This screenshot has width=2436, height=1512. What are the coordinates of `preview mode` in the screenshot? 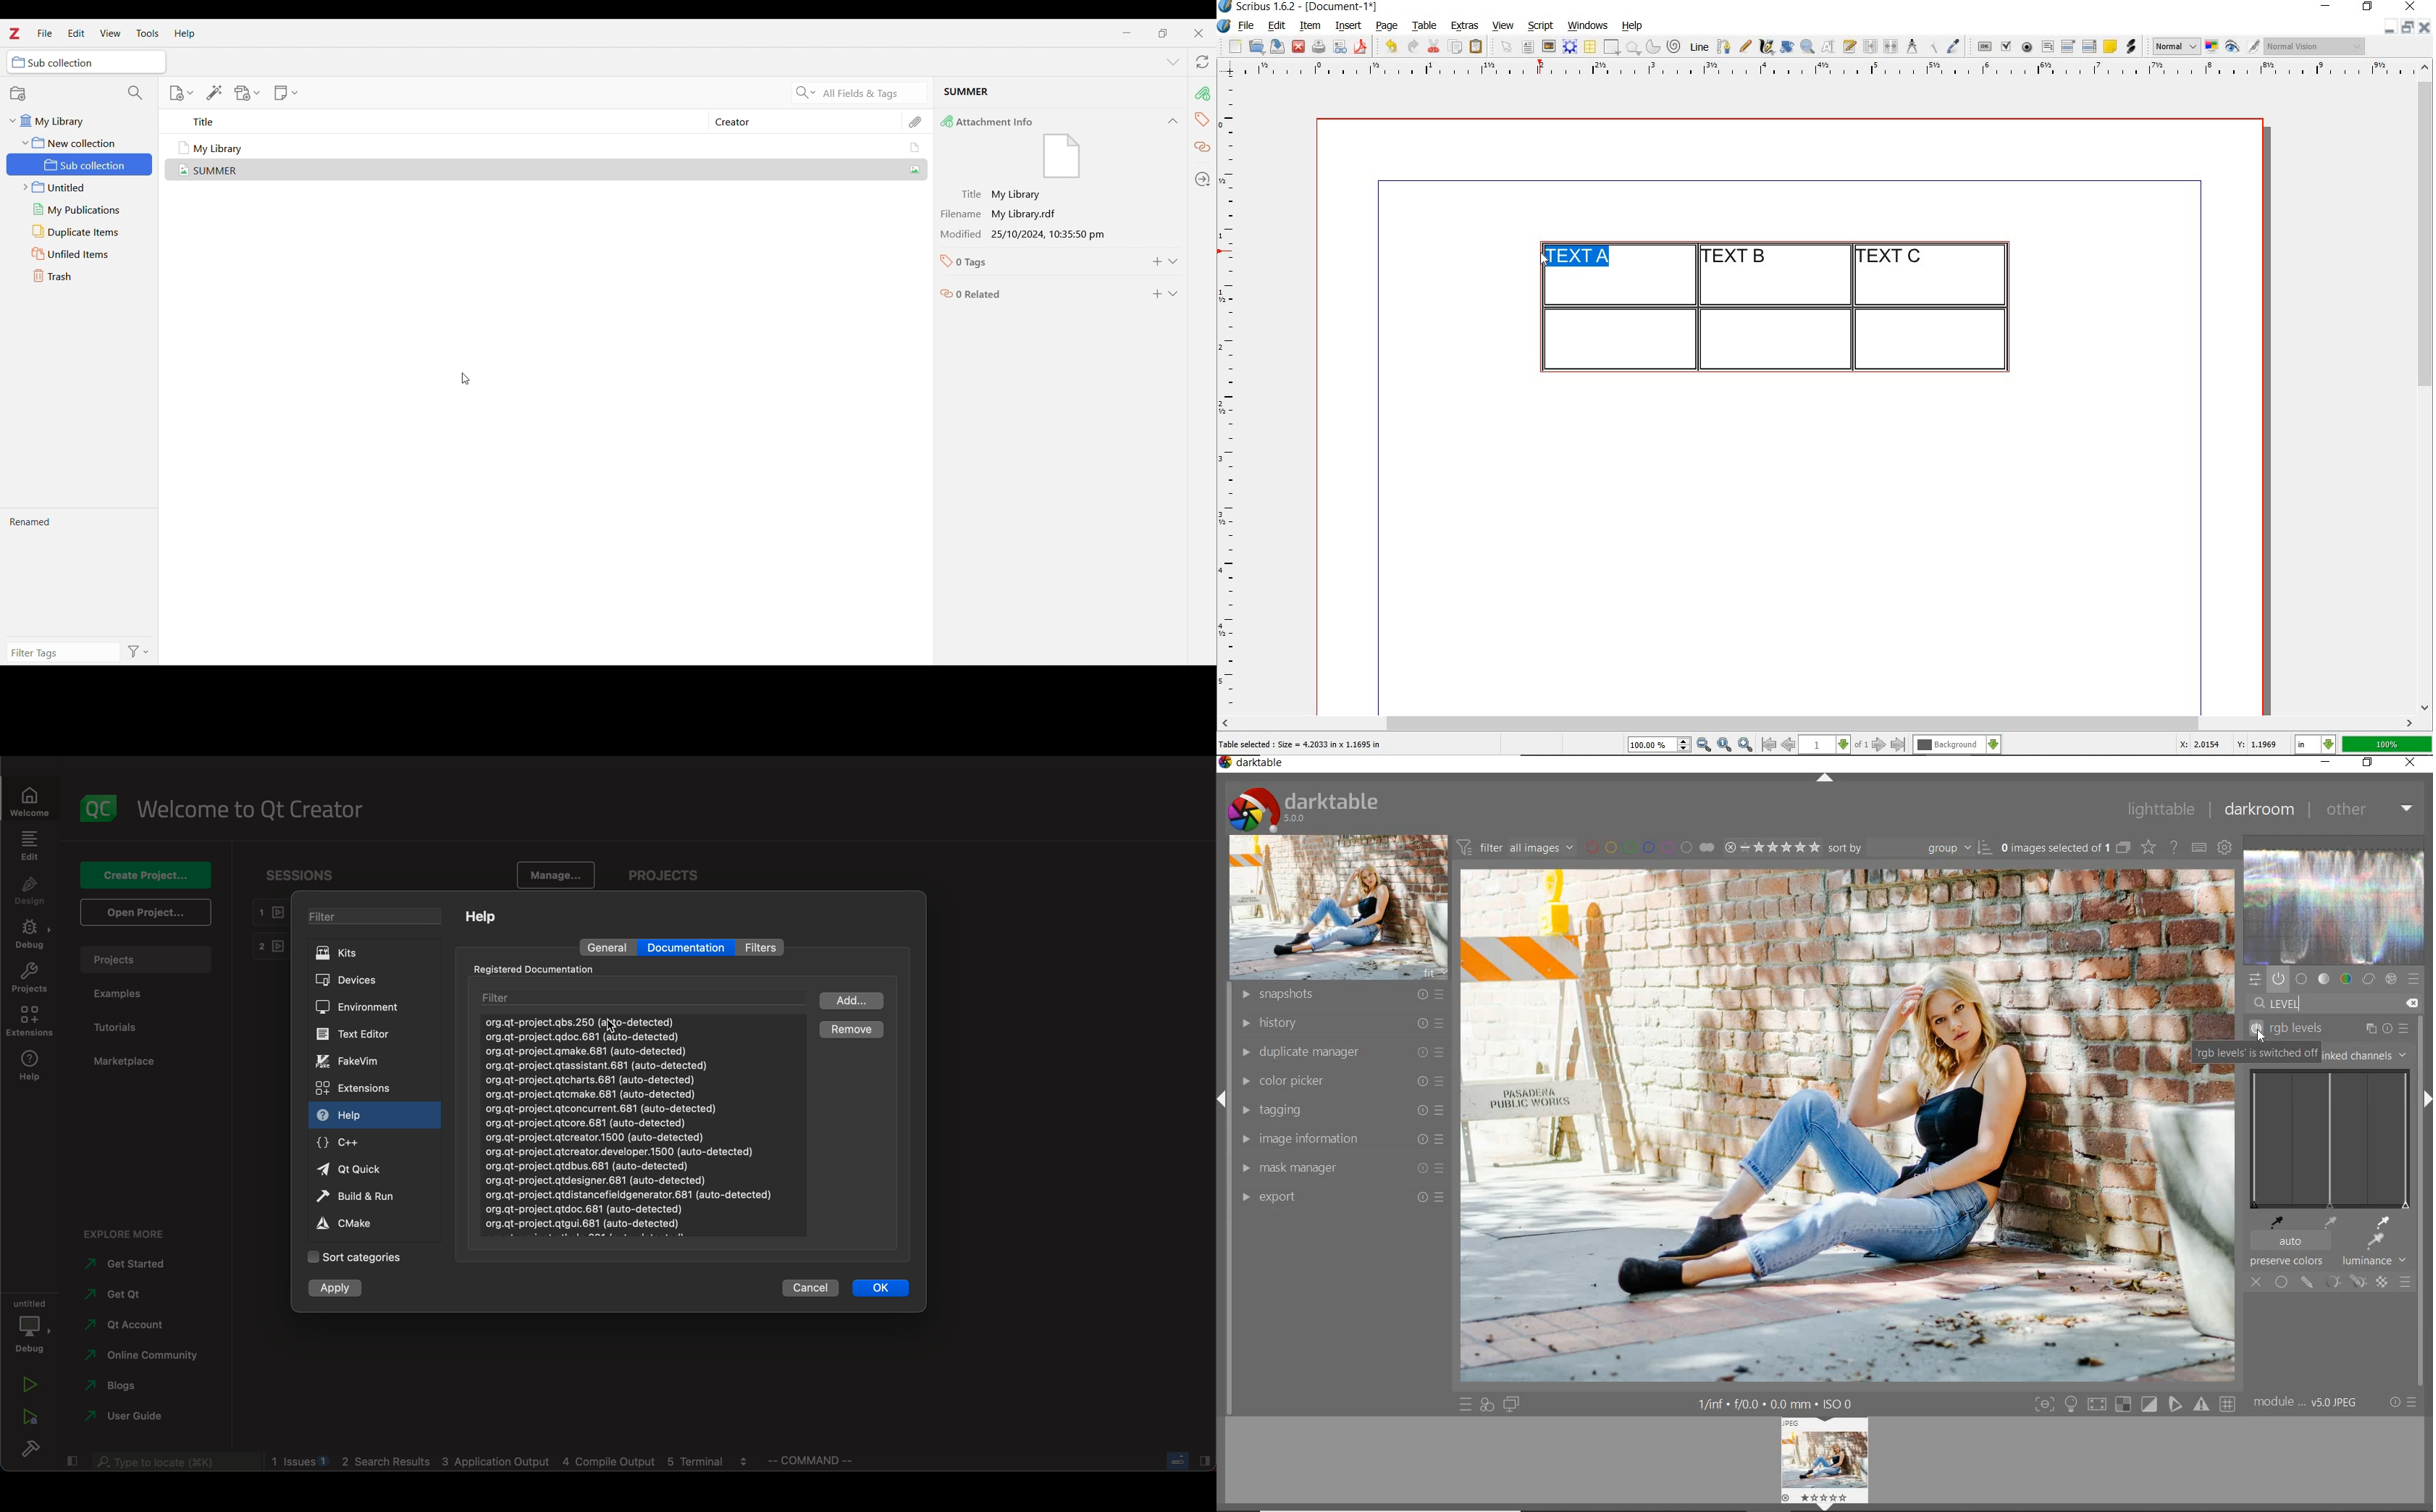 It's located at (2243, 47).